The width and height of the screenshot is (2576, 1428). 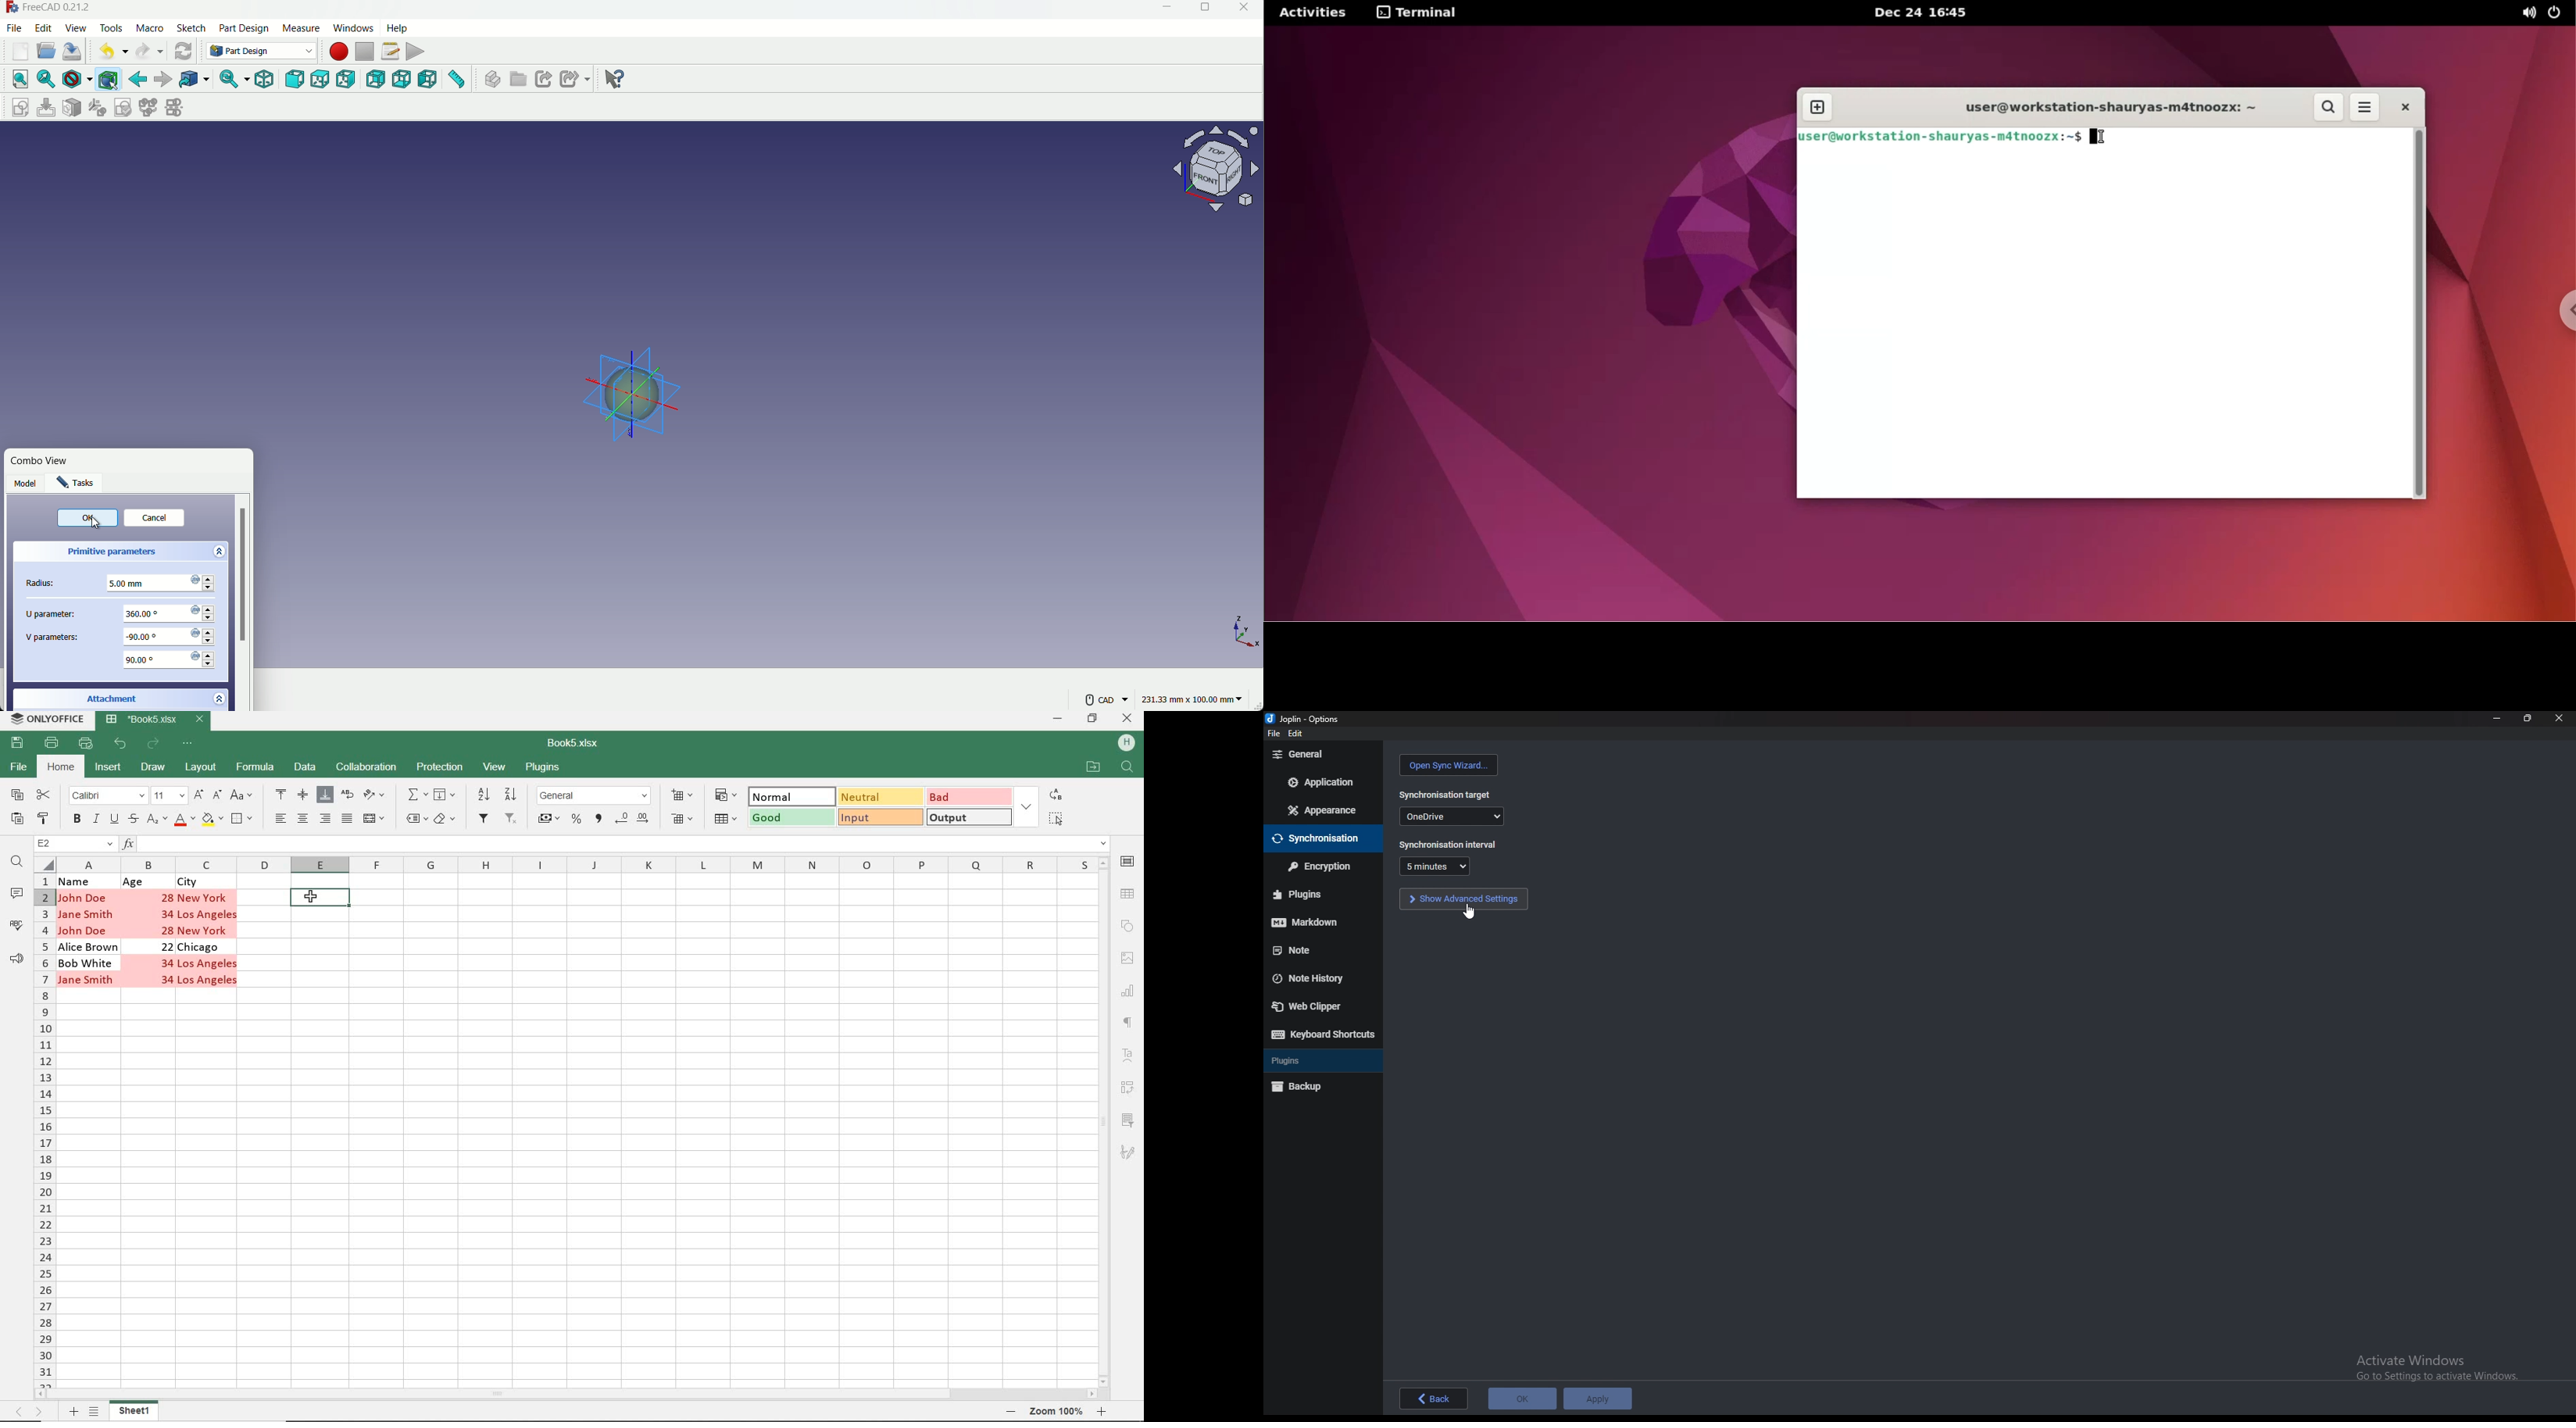 I want to click on sketch menu, so click(x=191, y=29).